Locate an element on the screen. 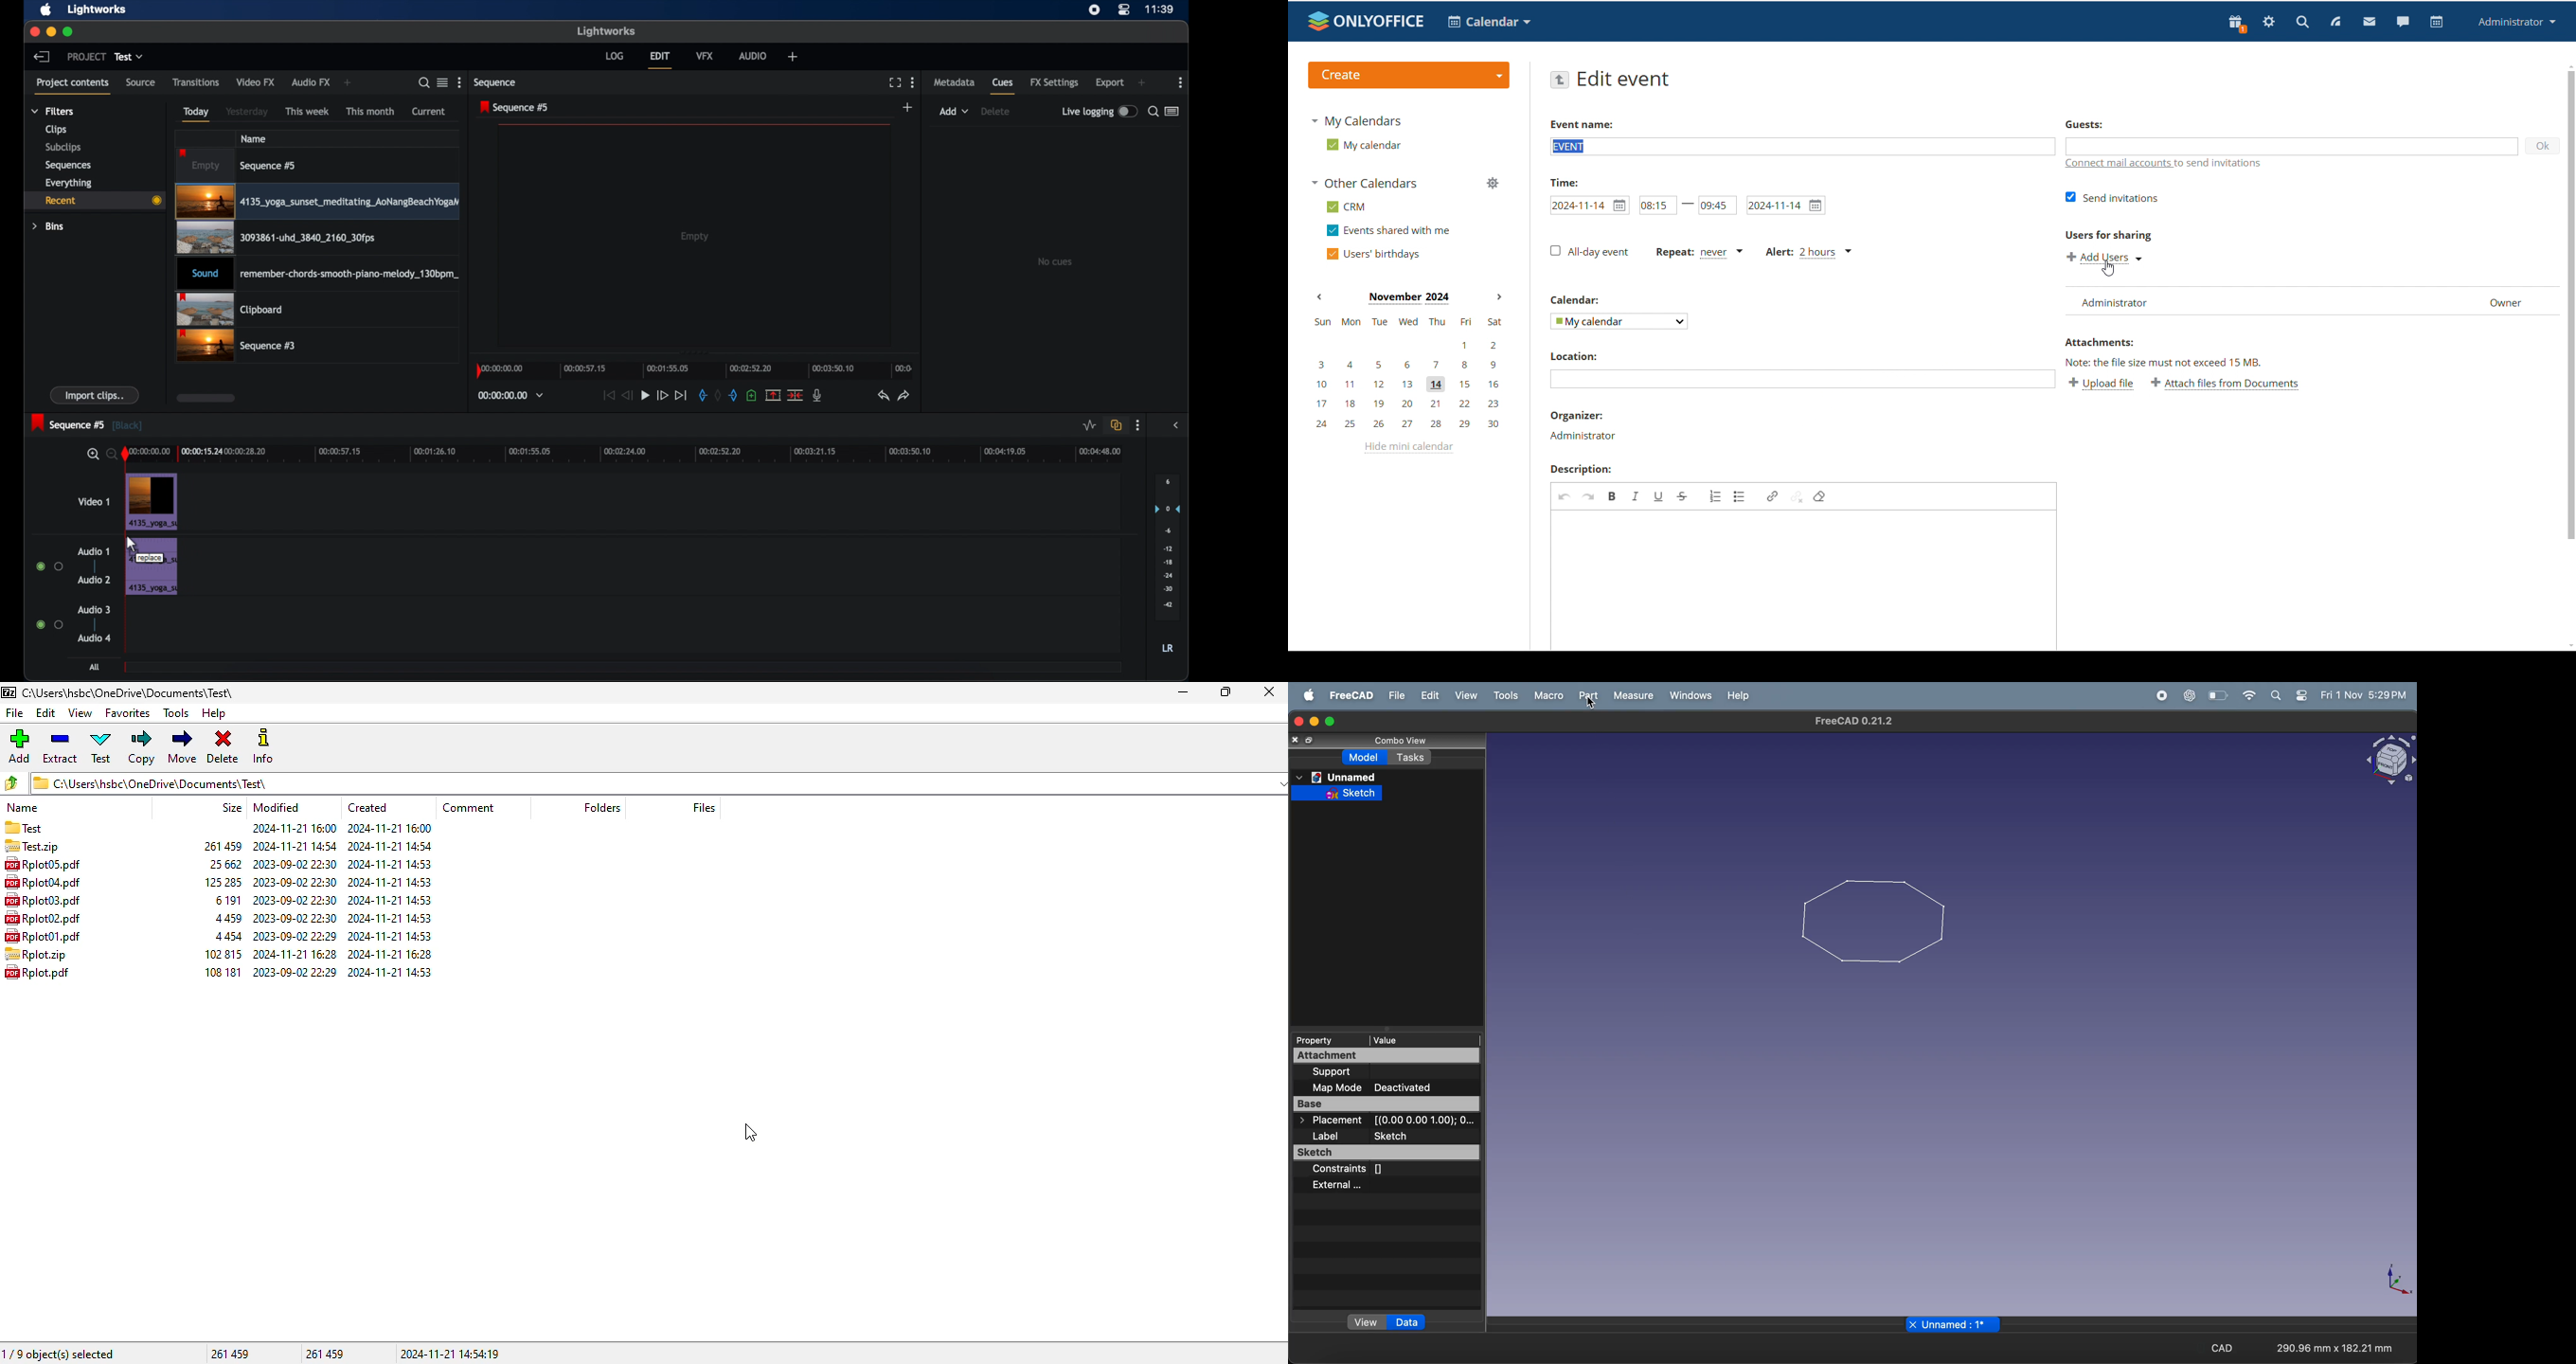 Image resolution: width=2576 pixels, height=1372 pixels. logo is located at coordinates (9, 692).